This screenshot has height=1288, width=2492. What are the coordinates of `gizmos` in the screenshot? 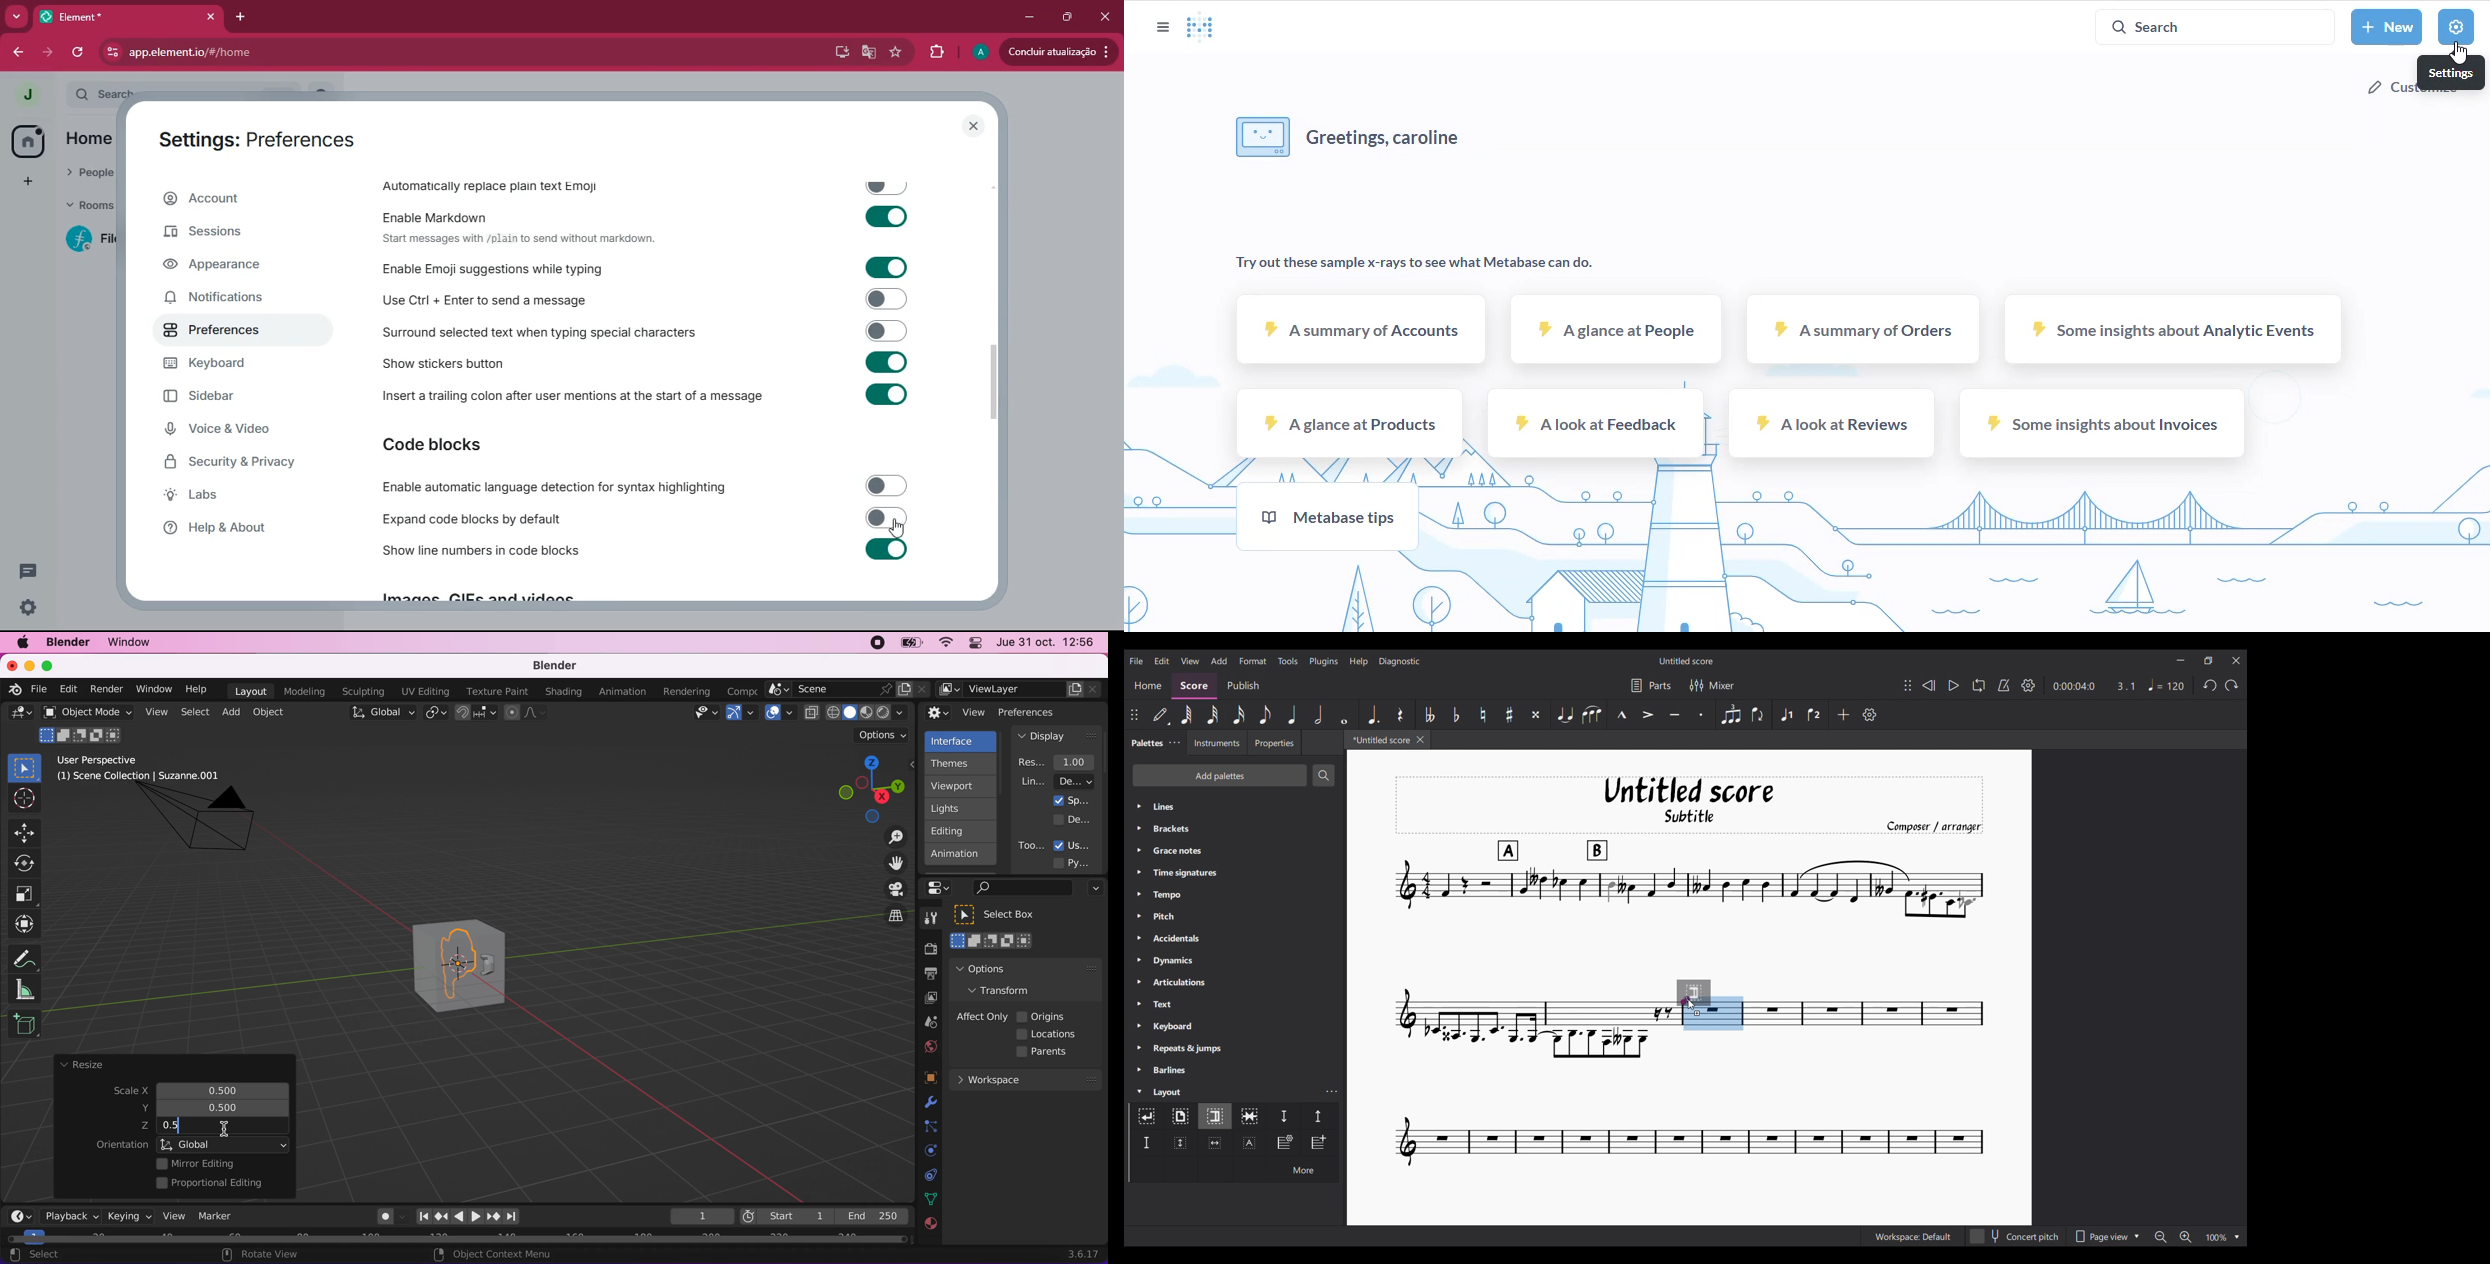 It's located at (742, 716).